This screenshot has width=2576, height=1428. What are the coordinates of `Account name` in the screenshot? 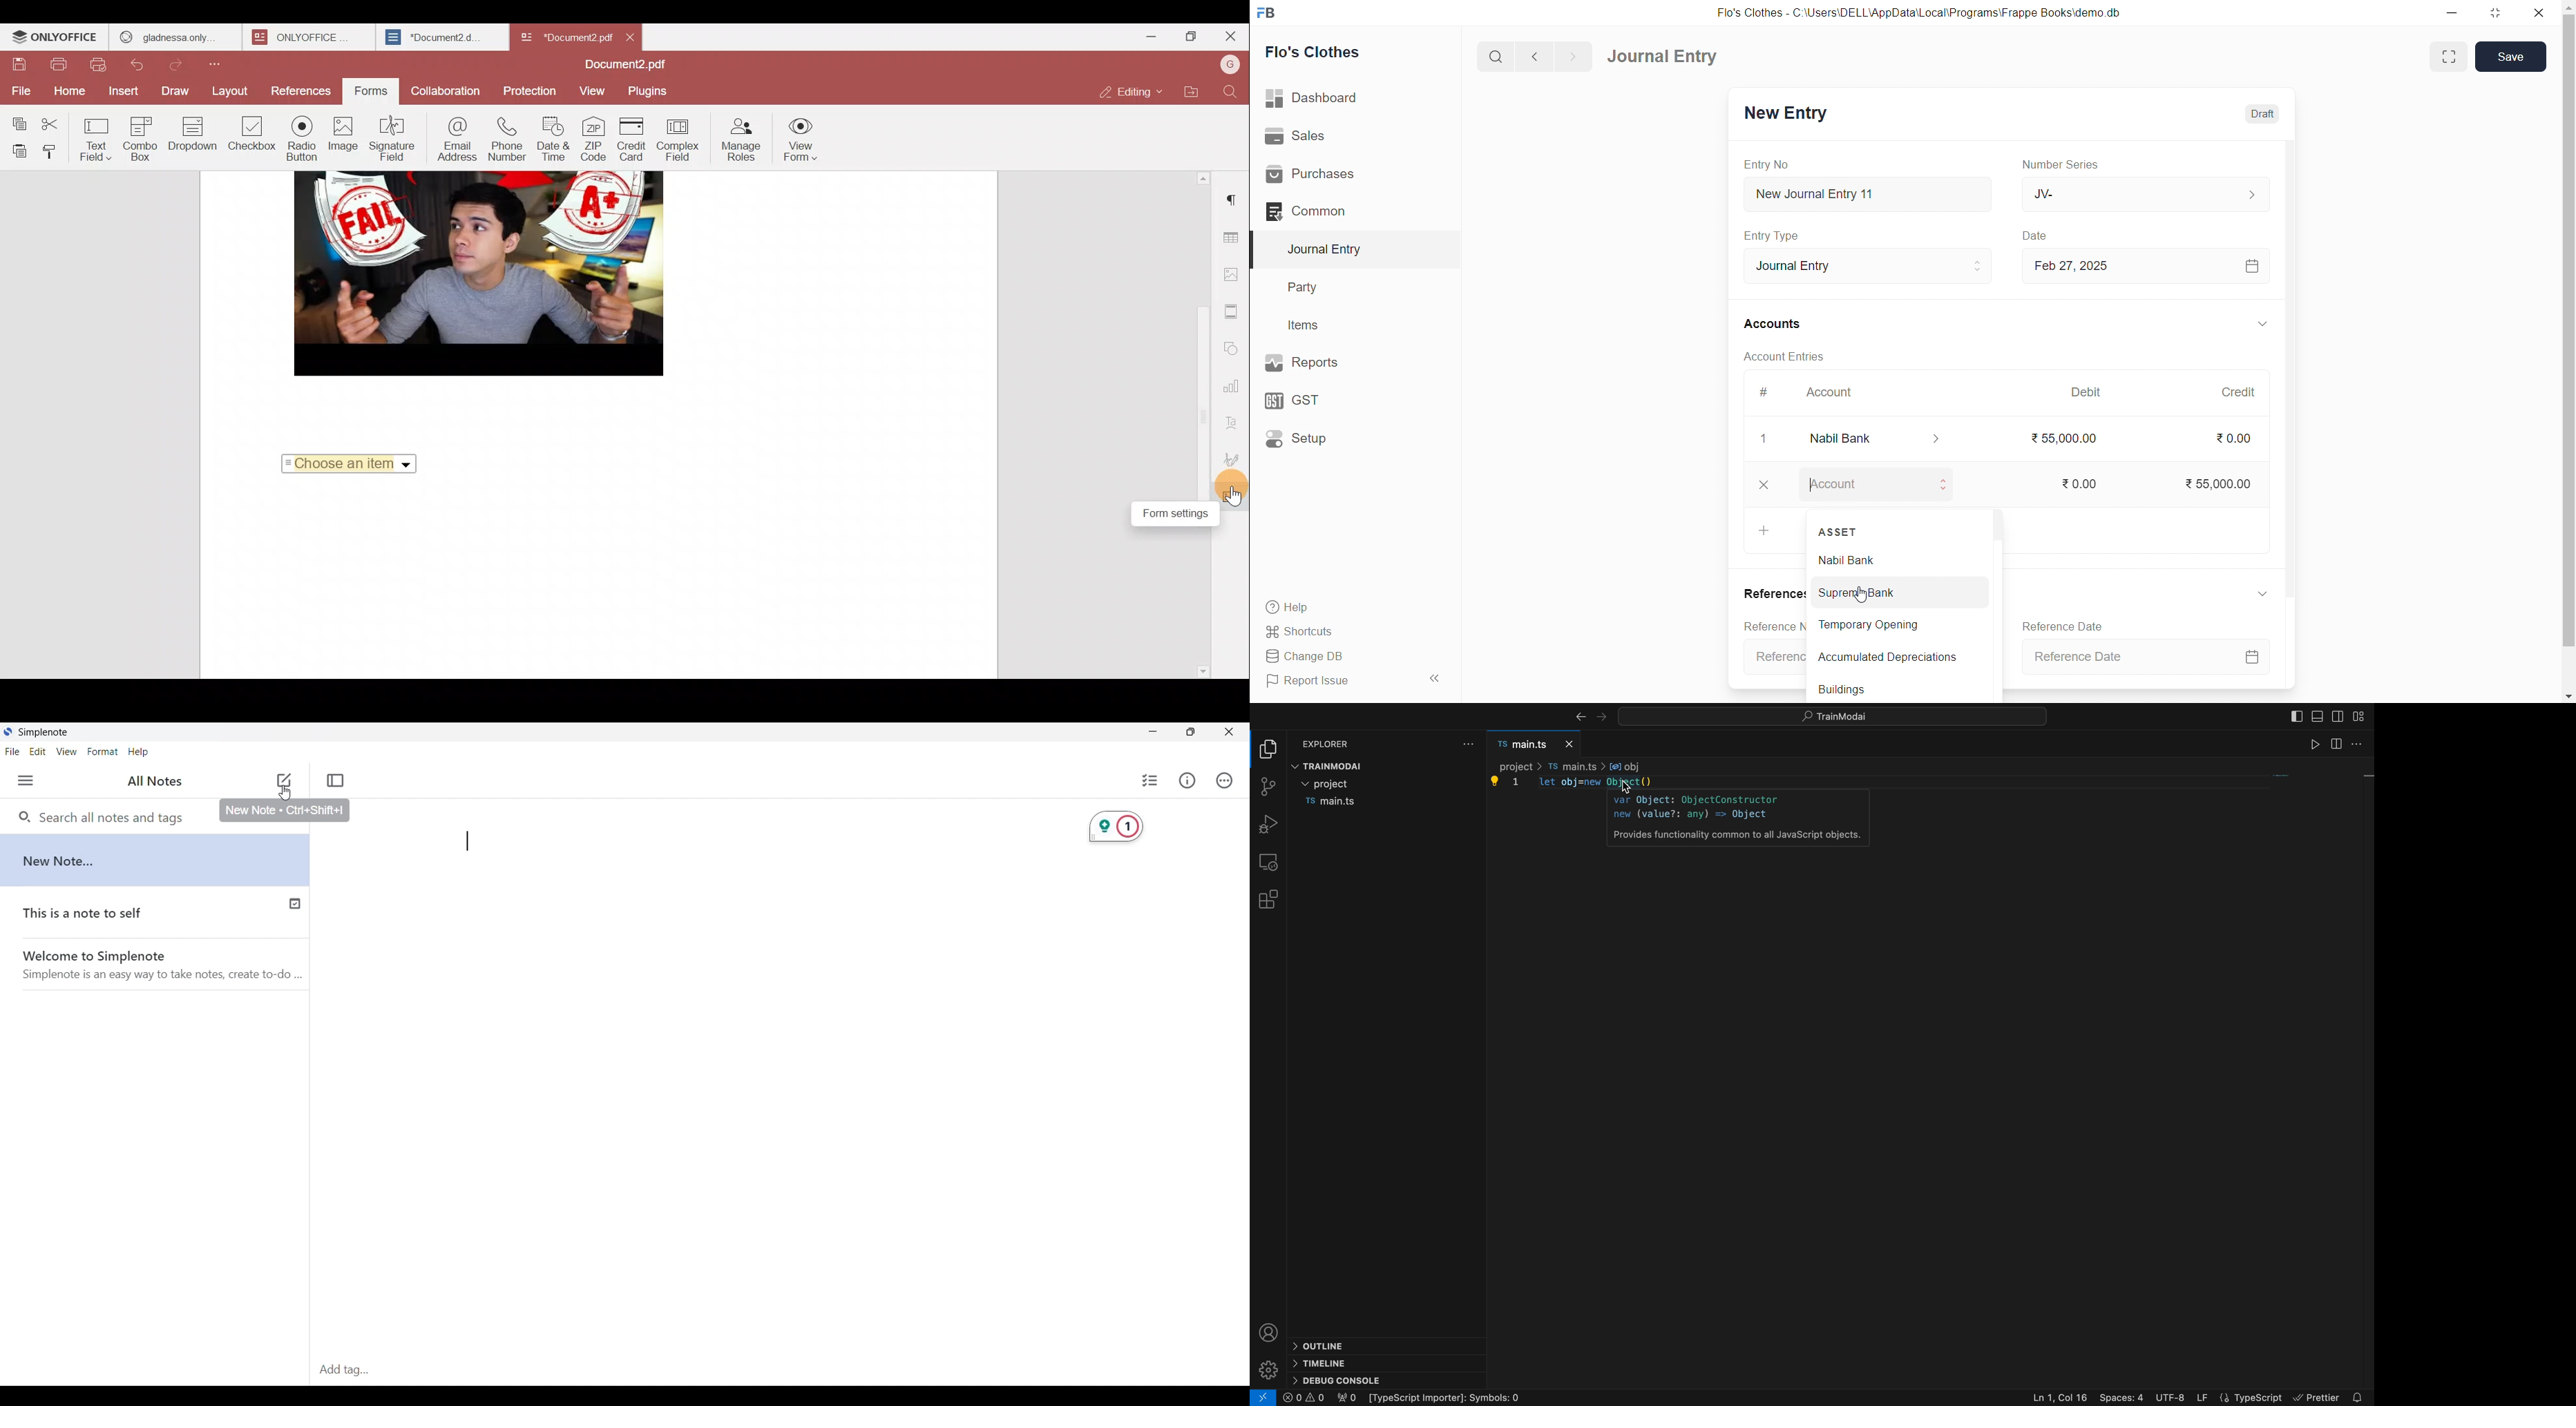 It's located at (1227, 68).